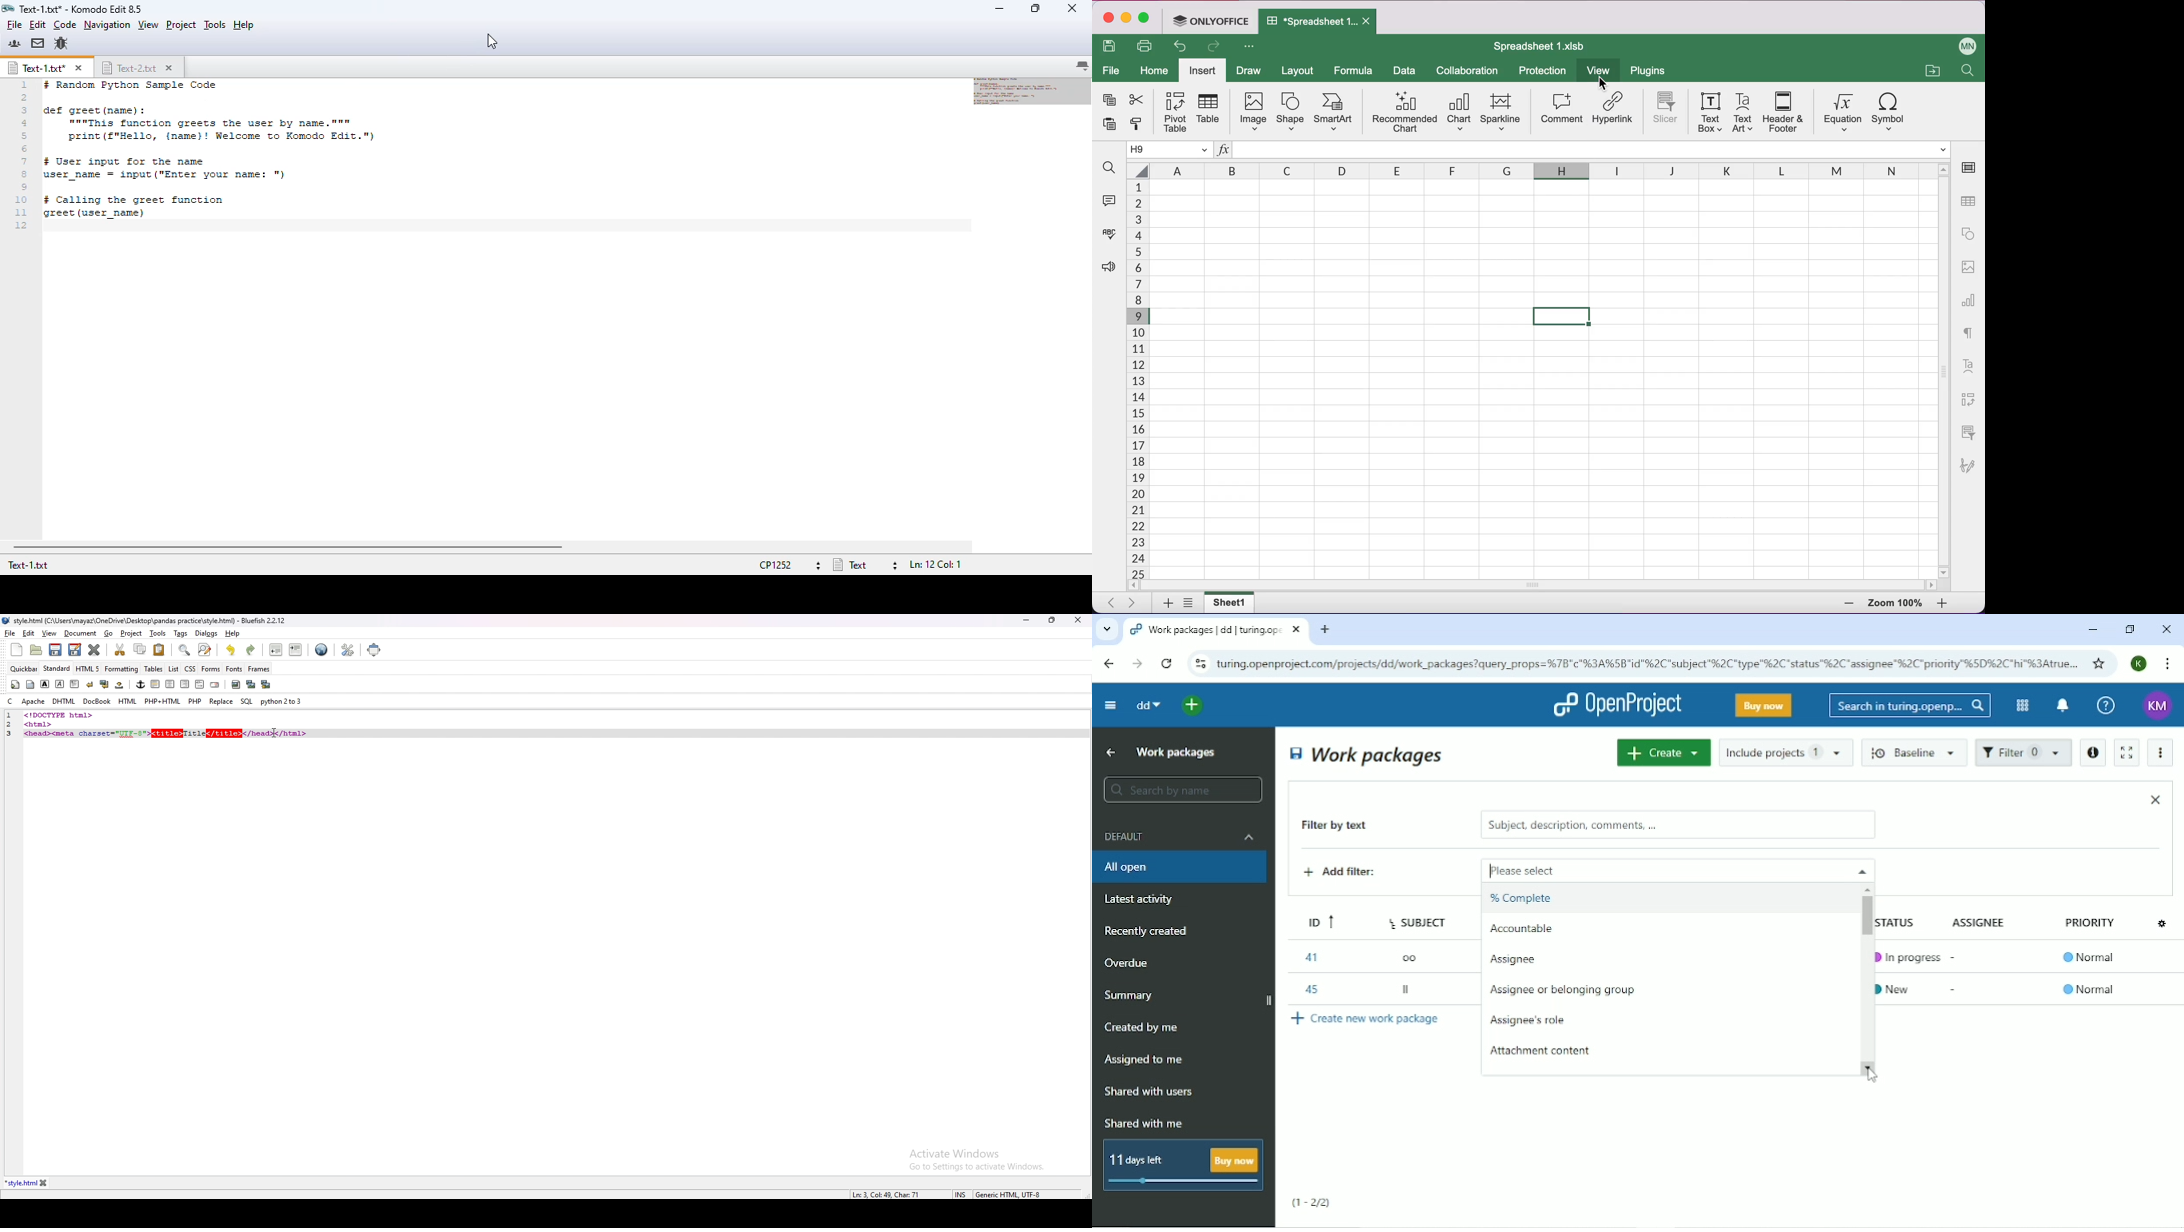  What do you see at coordinates (149, 24) in the screenshot?
I see `view` at bounding box center [149, 24].